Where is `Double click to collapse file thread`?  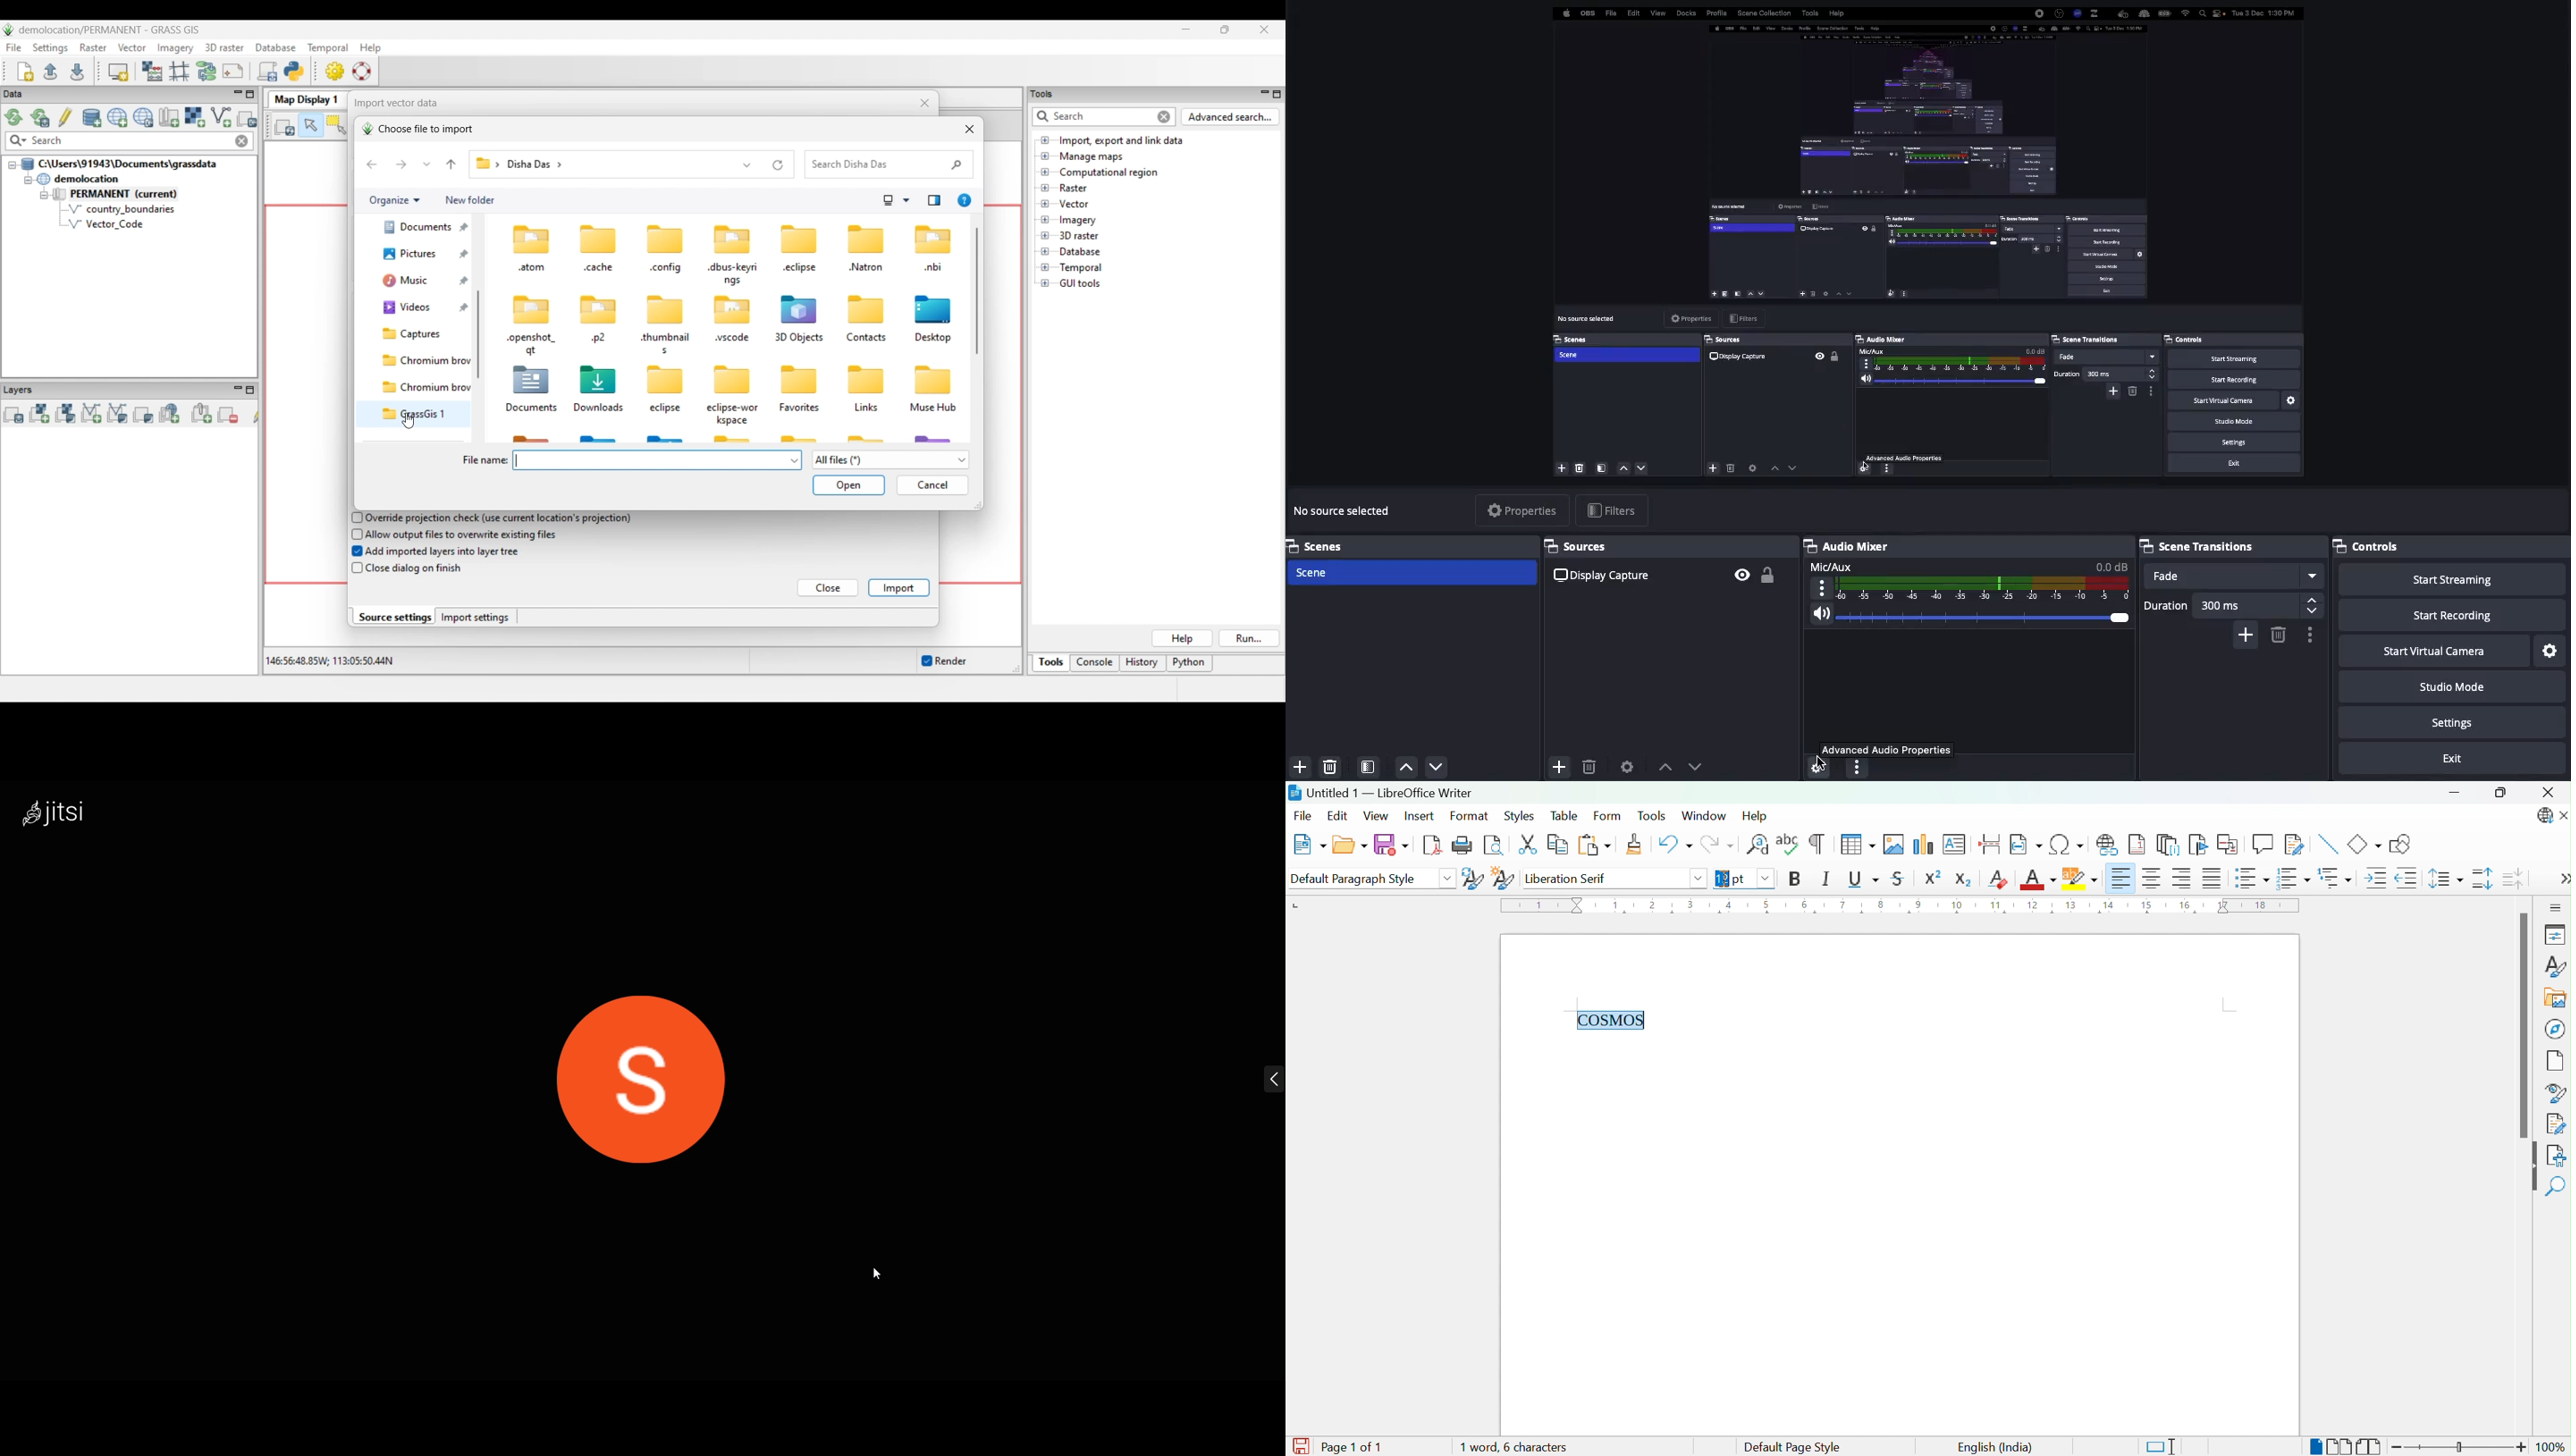 Double click to collapse file thread is located at coordinates (119, 164).